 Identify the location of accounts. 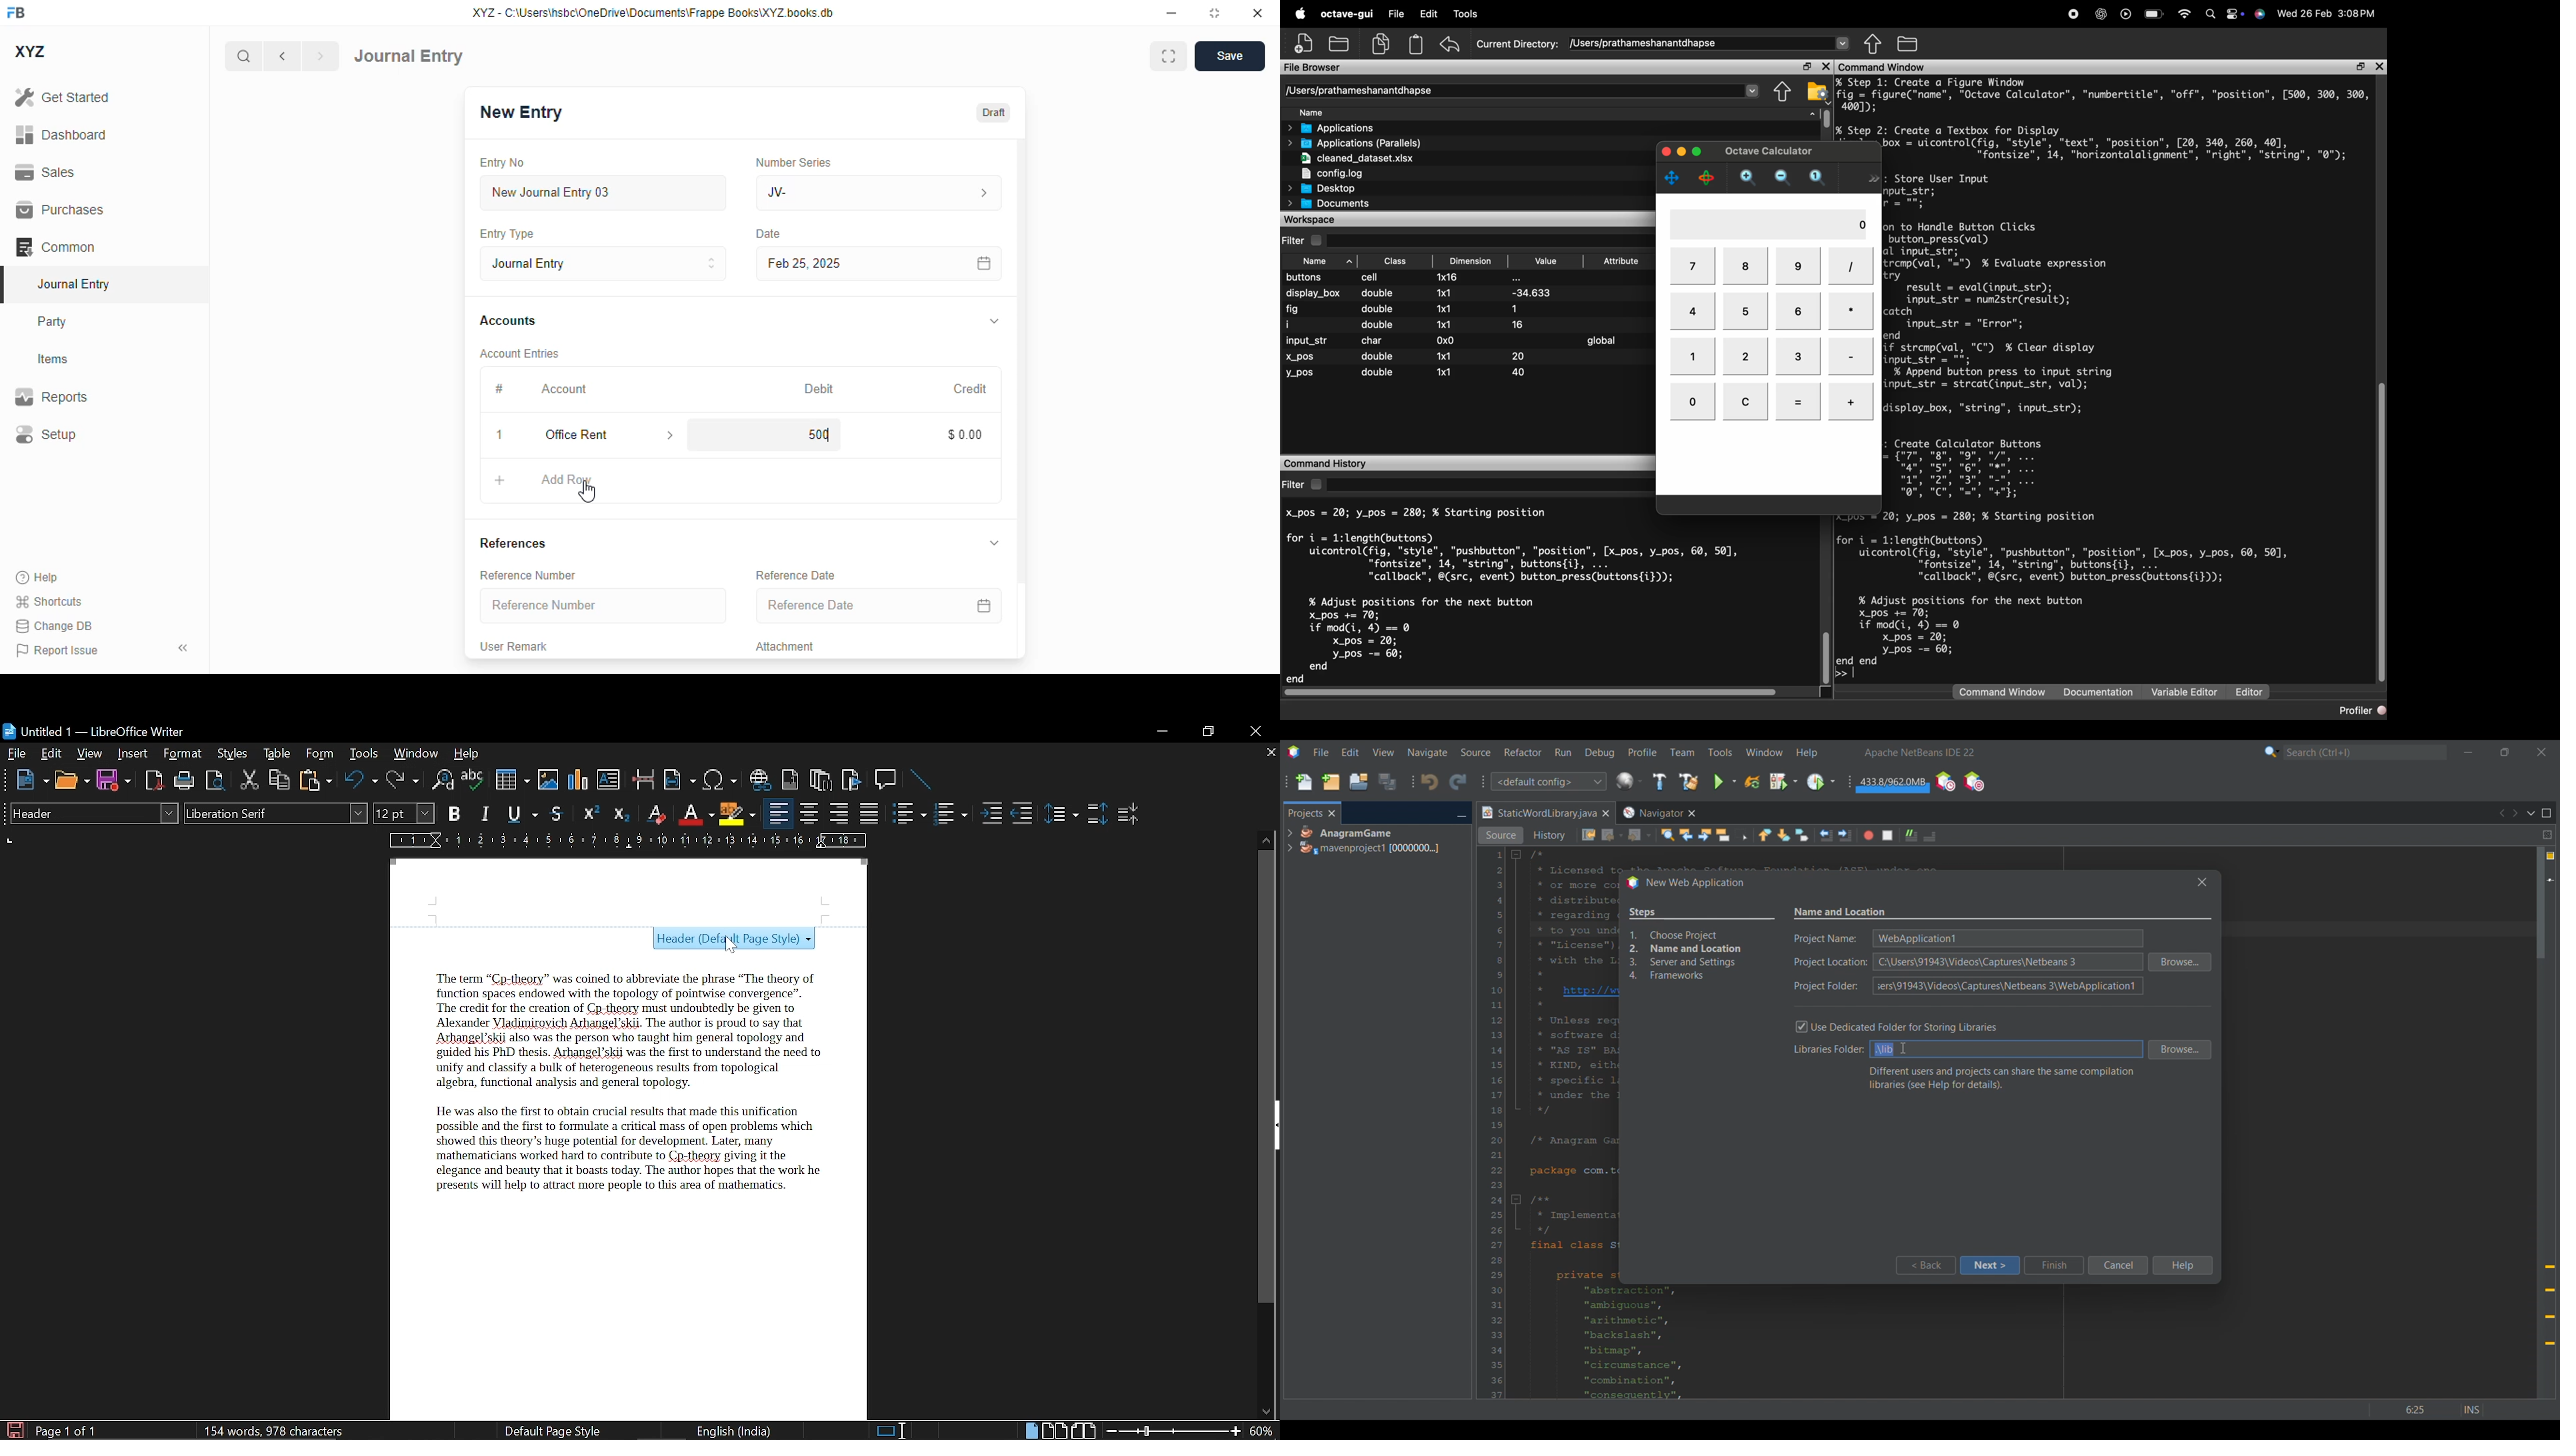
(508, 321).